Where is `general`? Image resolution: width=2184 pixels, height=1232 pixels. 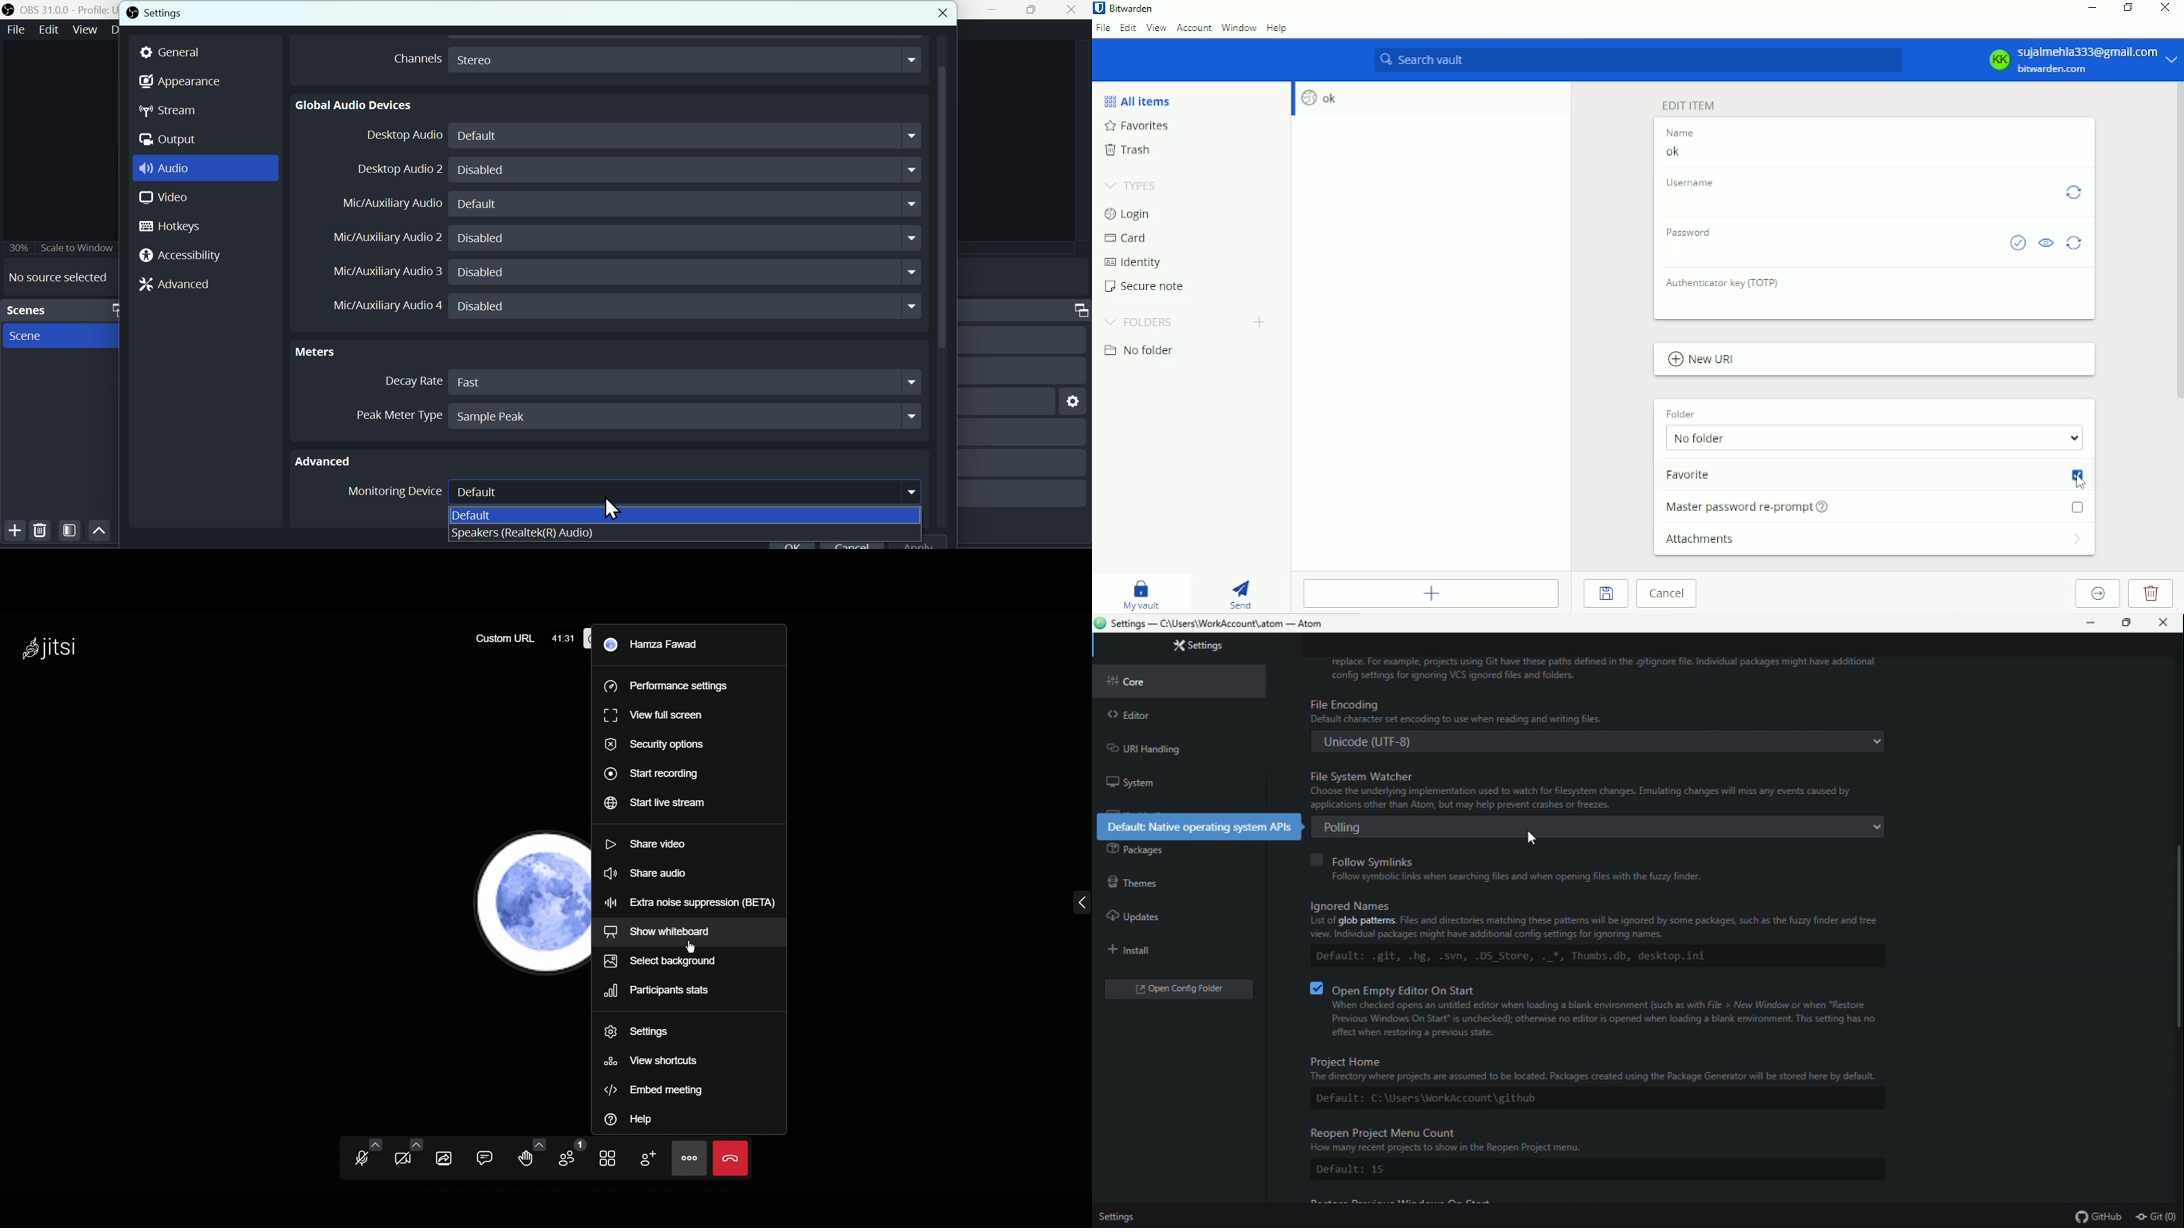
general is located at coordinates (176, 52).